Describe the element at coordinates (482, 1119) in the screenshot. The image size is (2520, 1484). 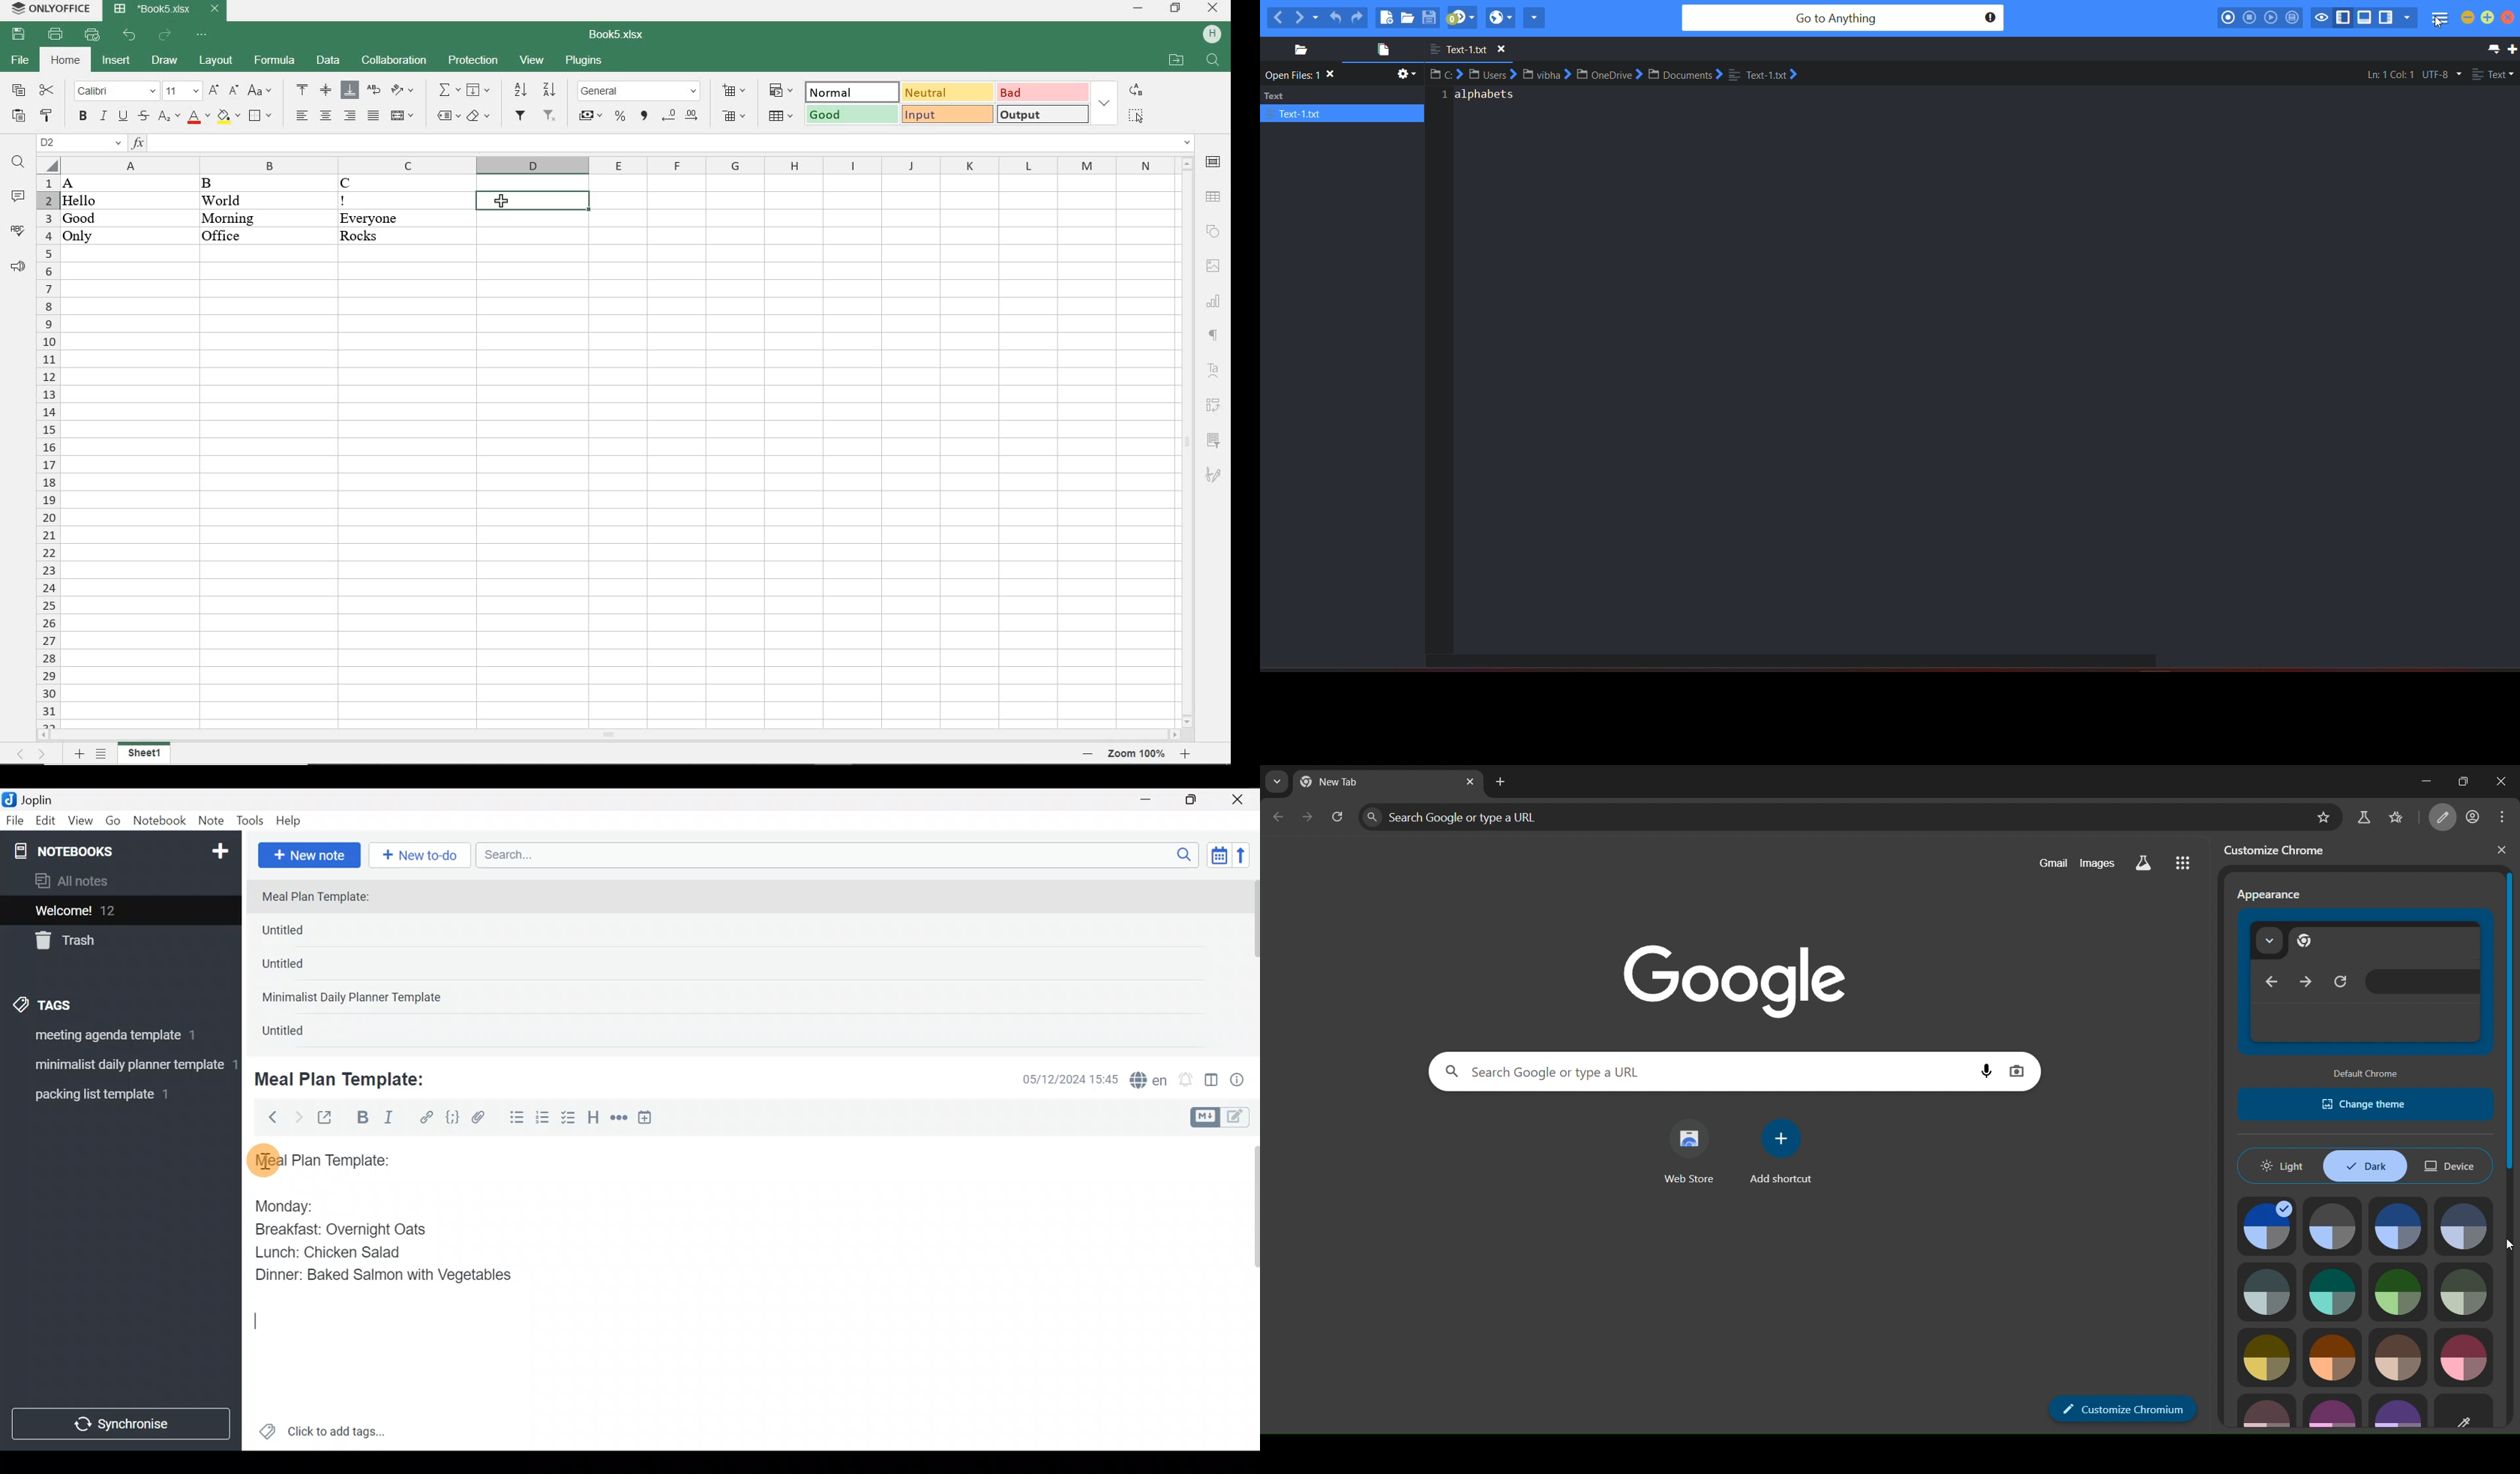
I see `Attach file` at that location.